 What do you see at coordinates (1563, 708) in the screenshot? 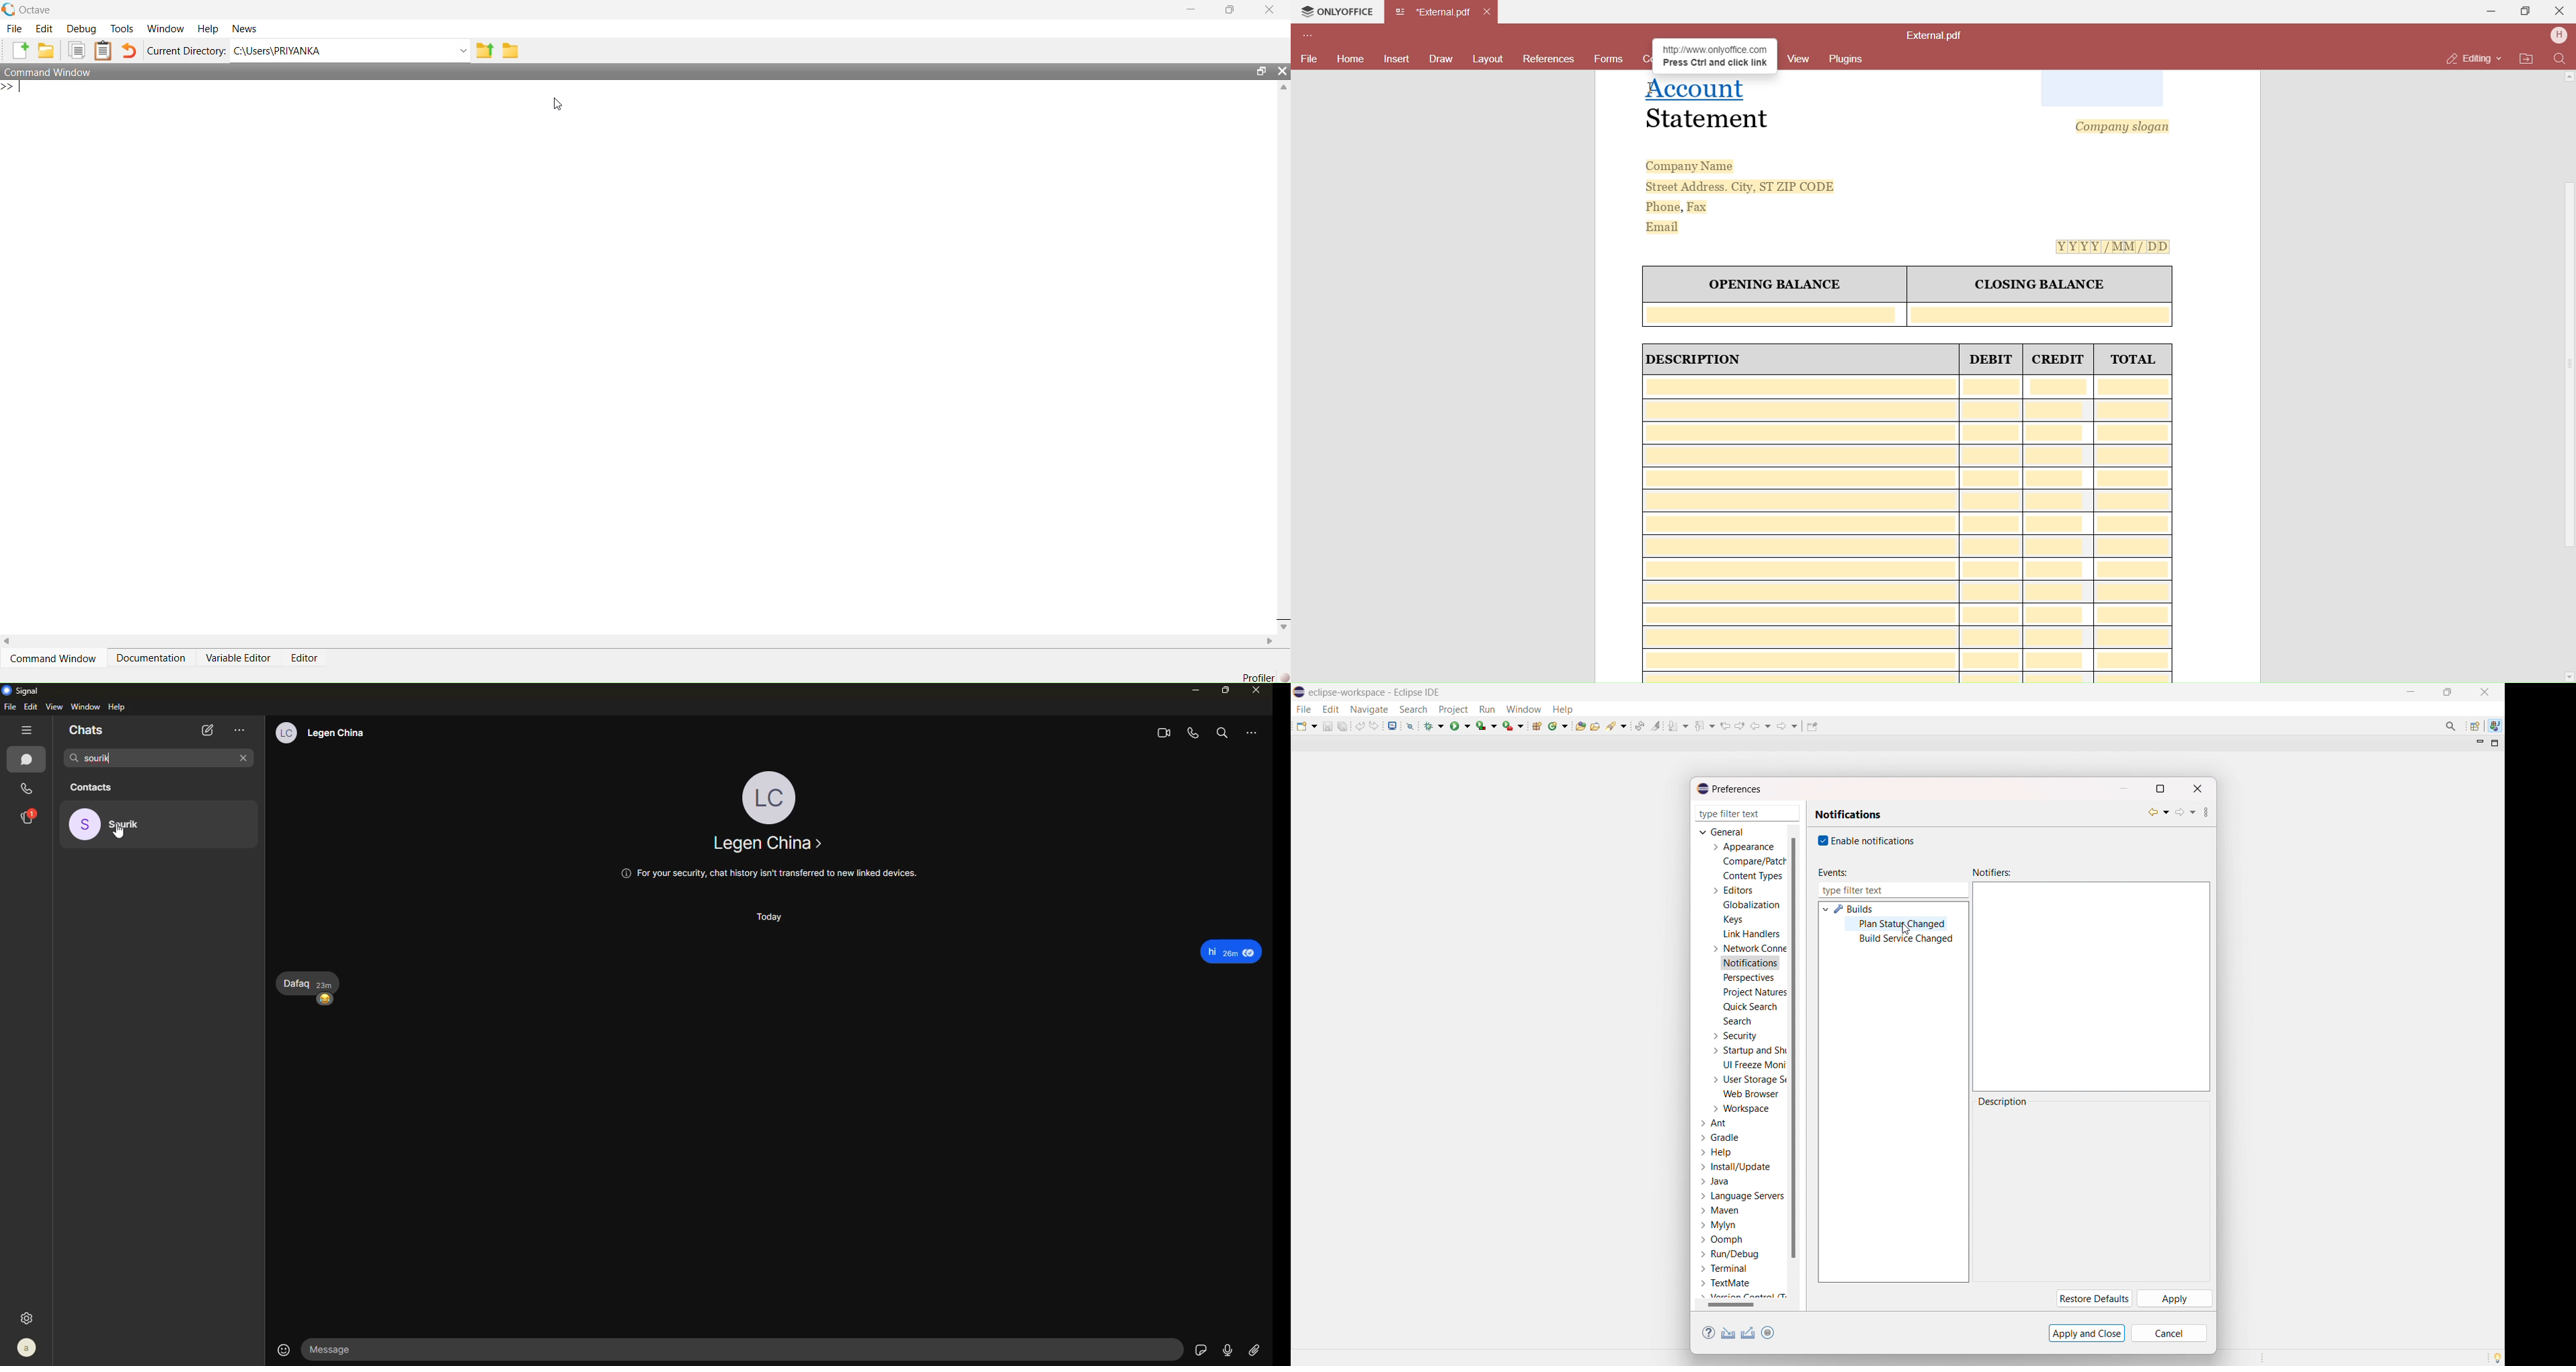
I see `help` at bounding box center [1563, 708].